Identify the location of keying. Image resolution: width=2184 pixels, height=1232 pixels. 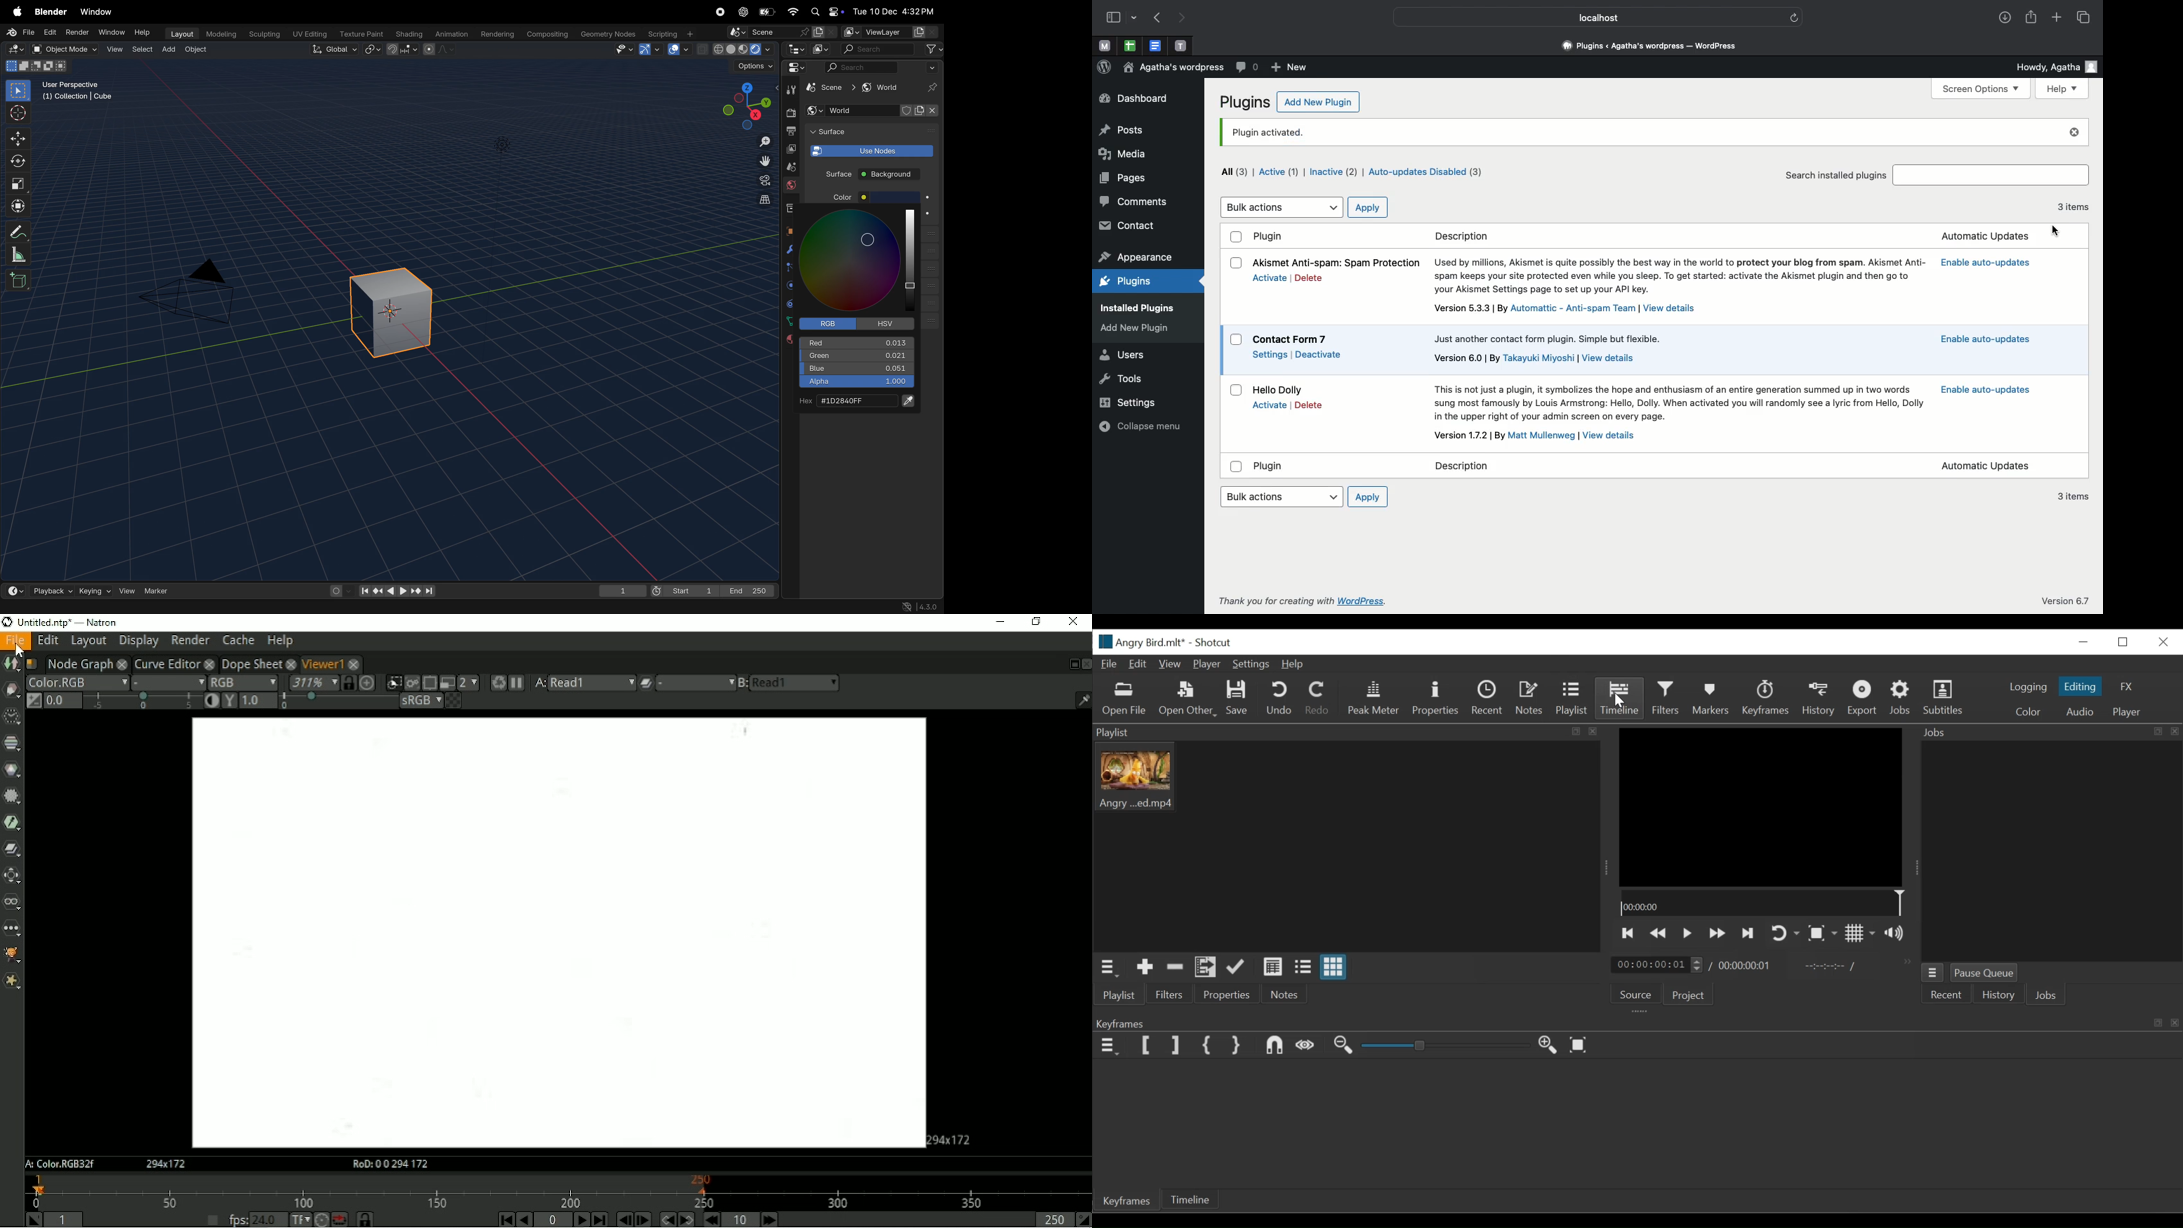
(95, 590).